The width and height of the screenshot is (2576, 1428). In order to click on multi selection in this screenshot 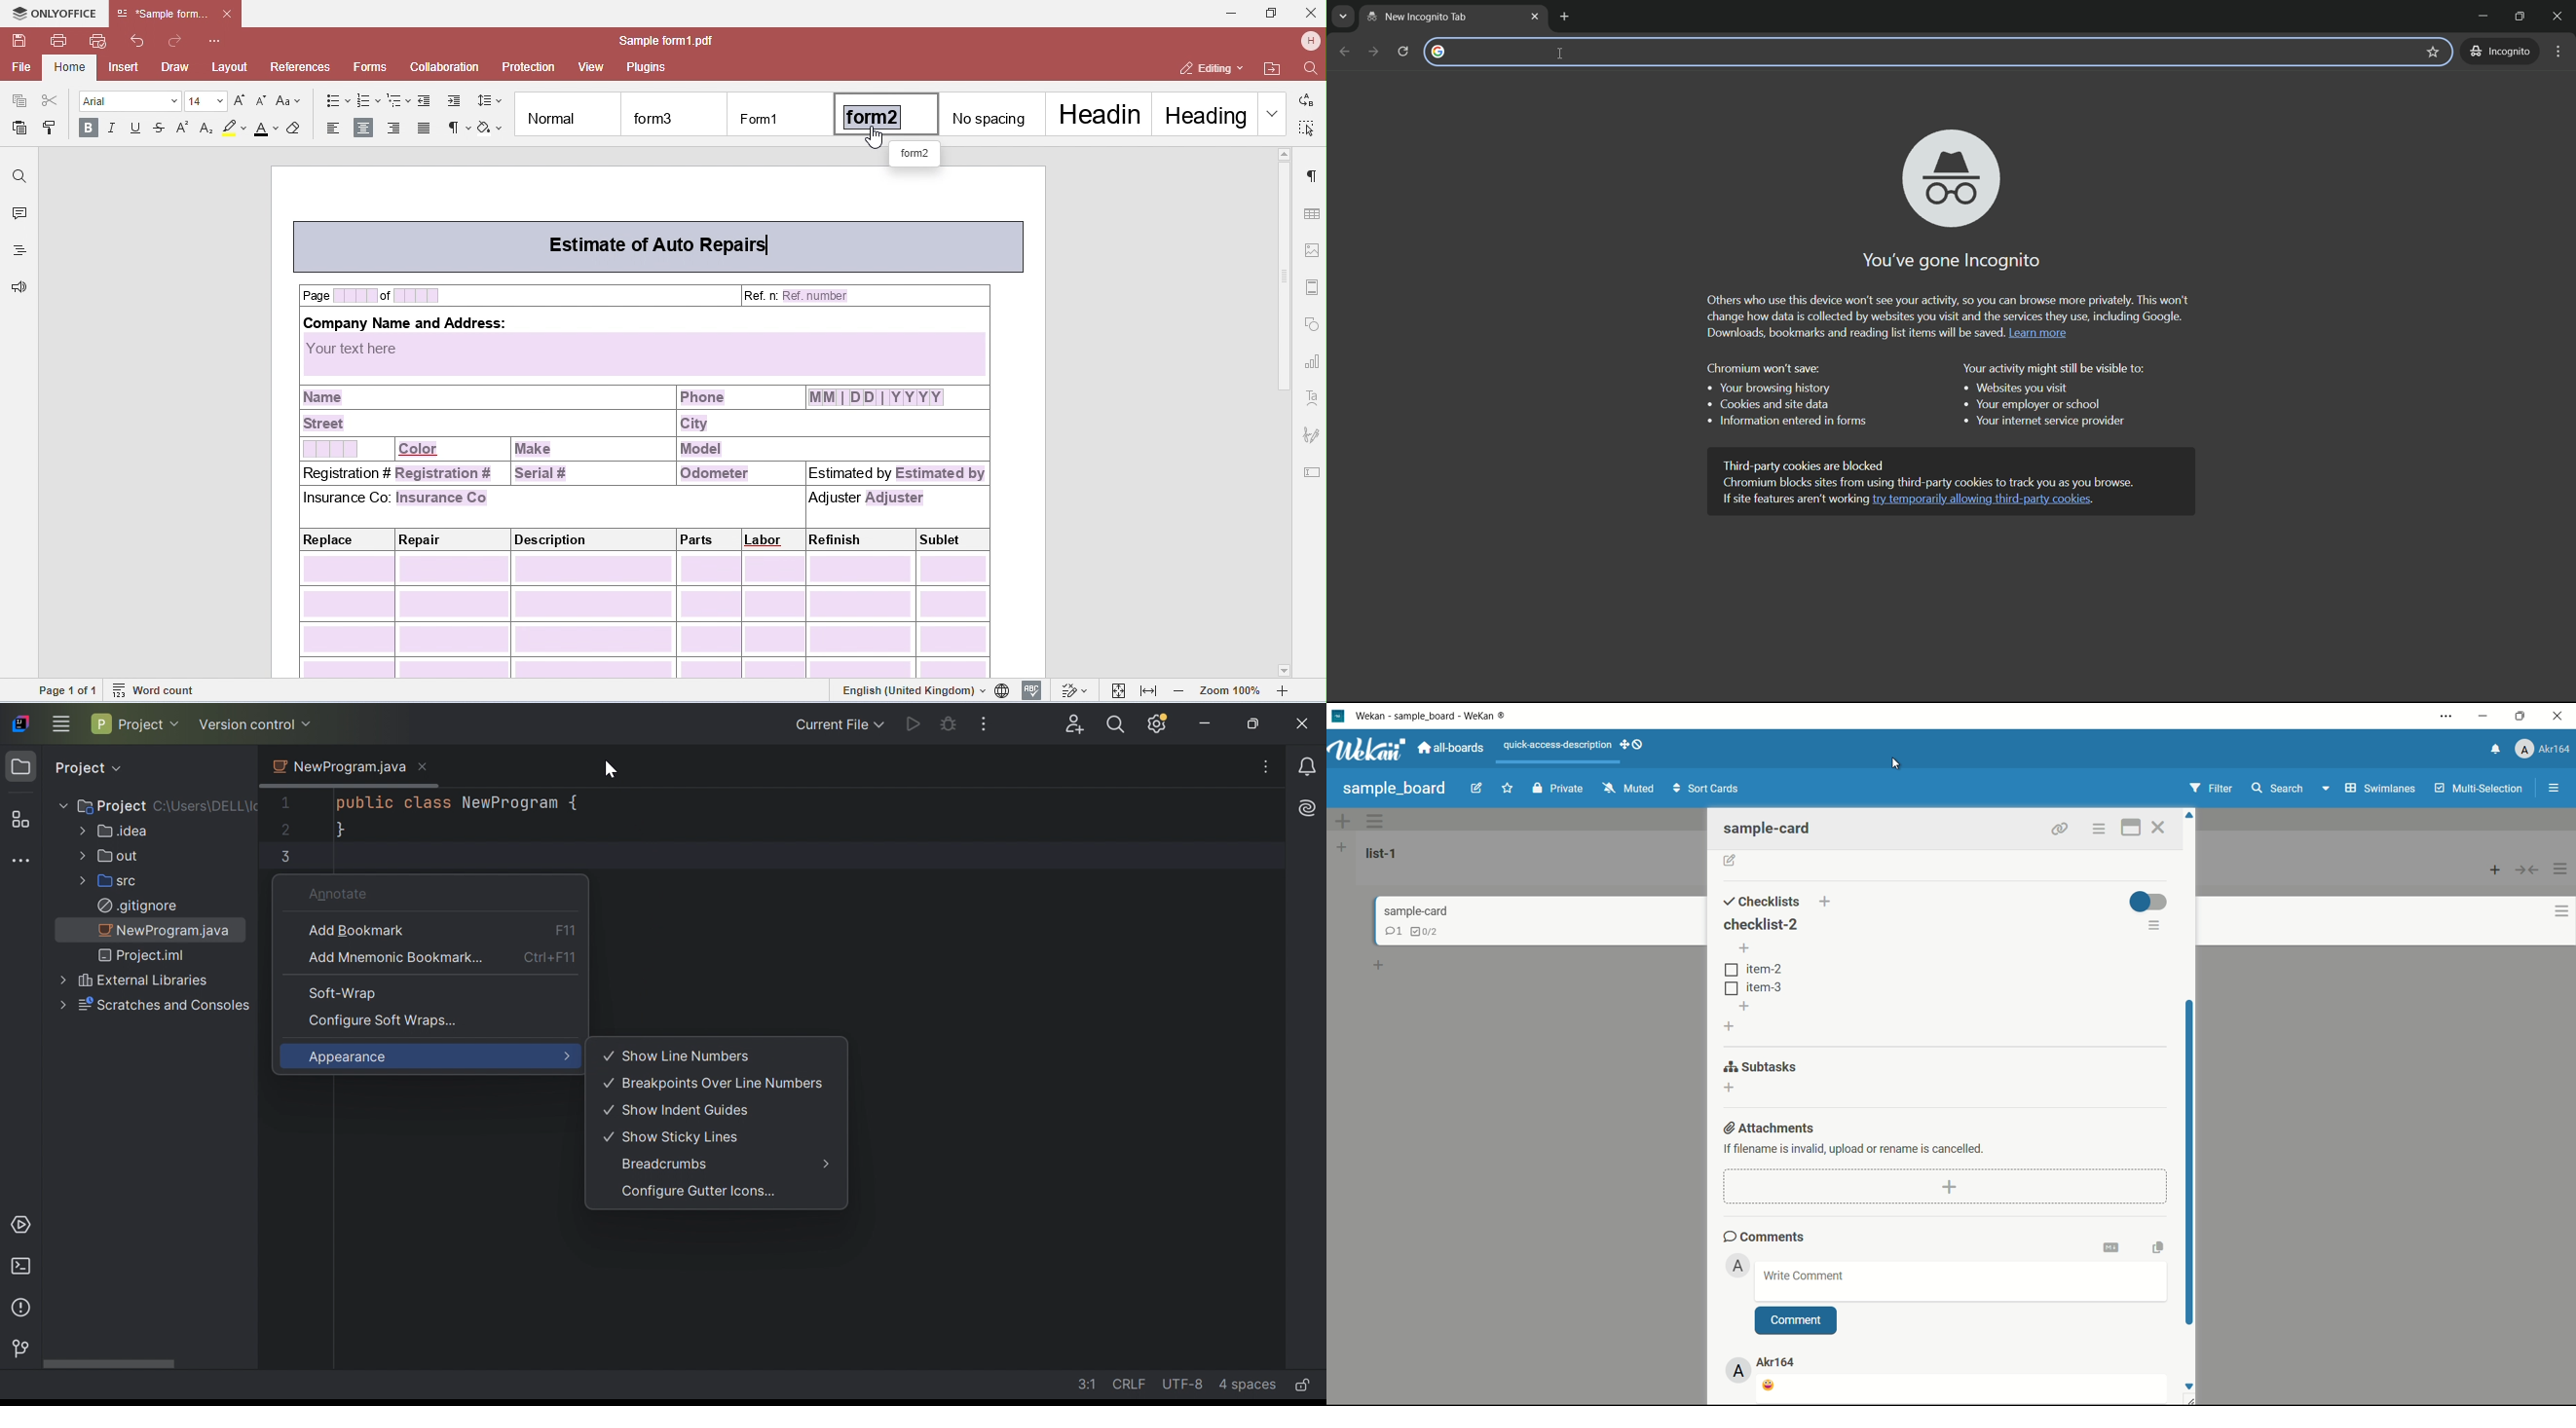, I will do `click(2478, 790)`.